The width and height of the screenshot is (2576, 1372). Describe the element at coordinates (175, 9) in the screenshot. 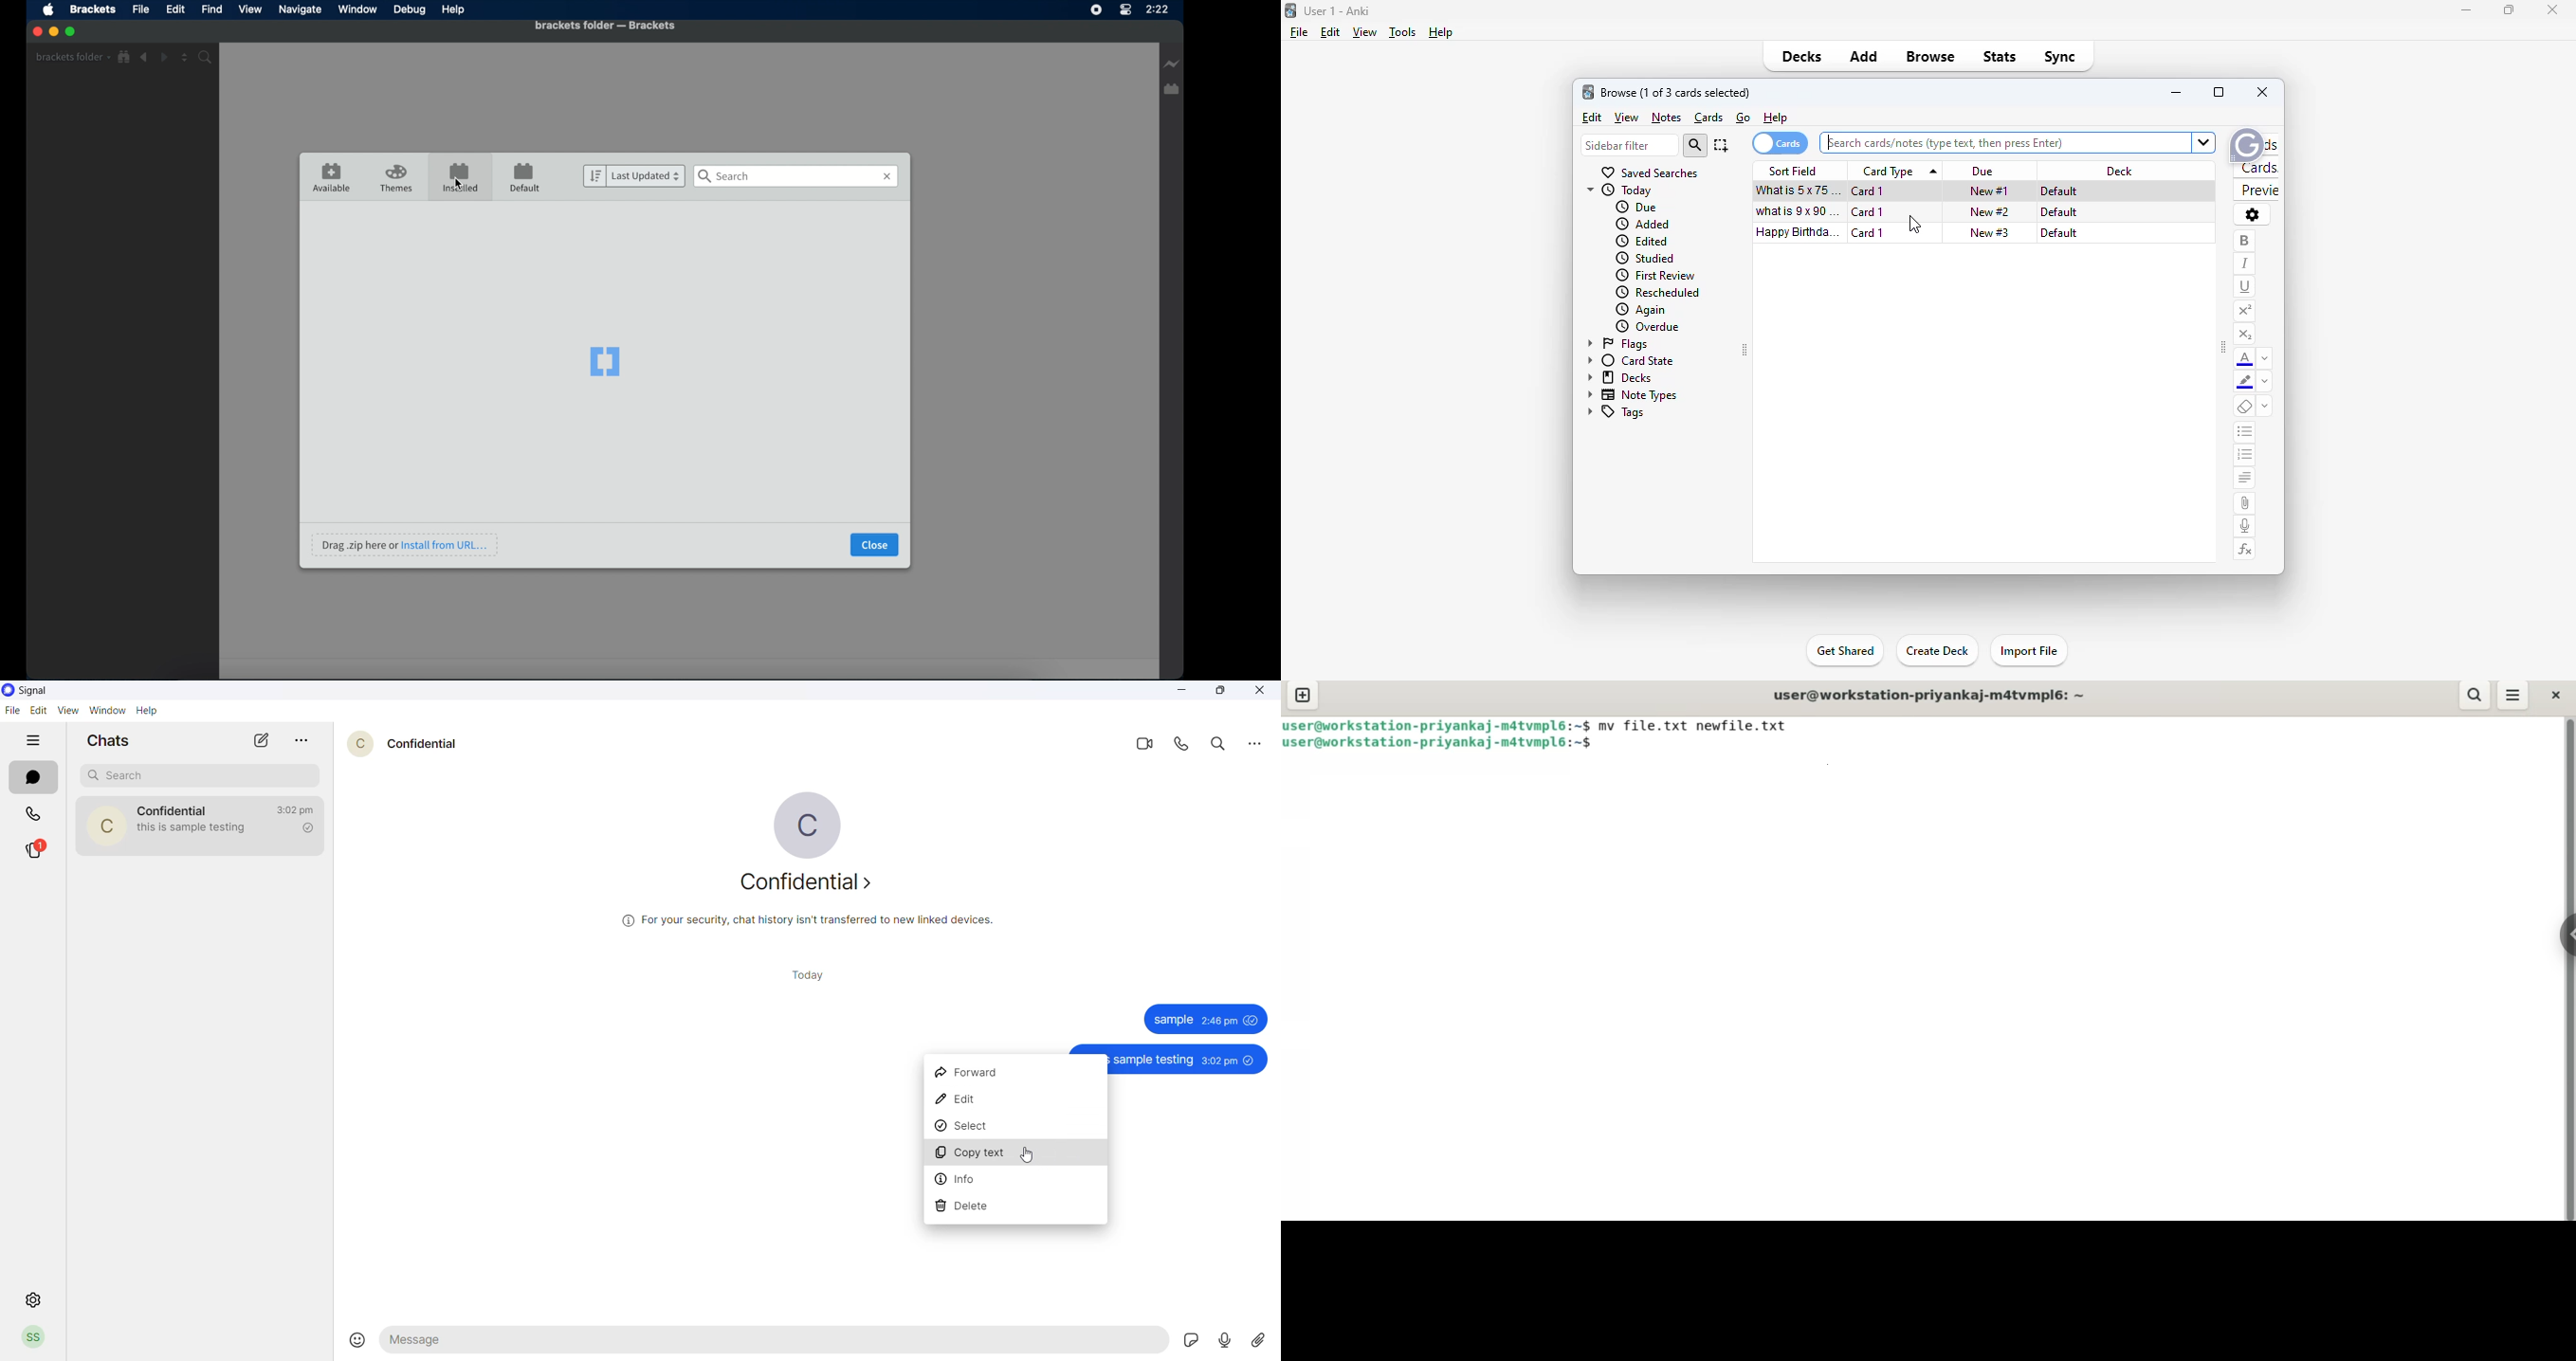

I see `edit` at that location.